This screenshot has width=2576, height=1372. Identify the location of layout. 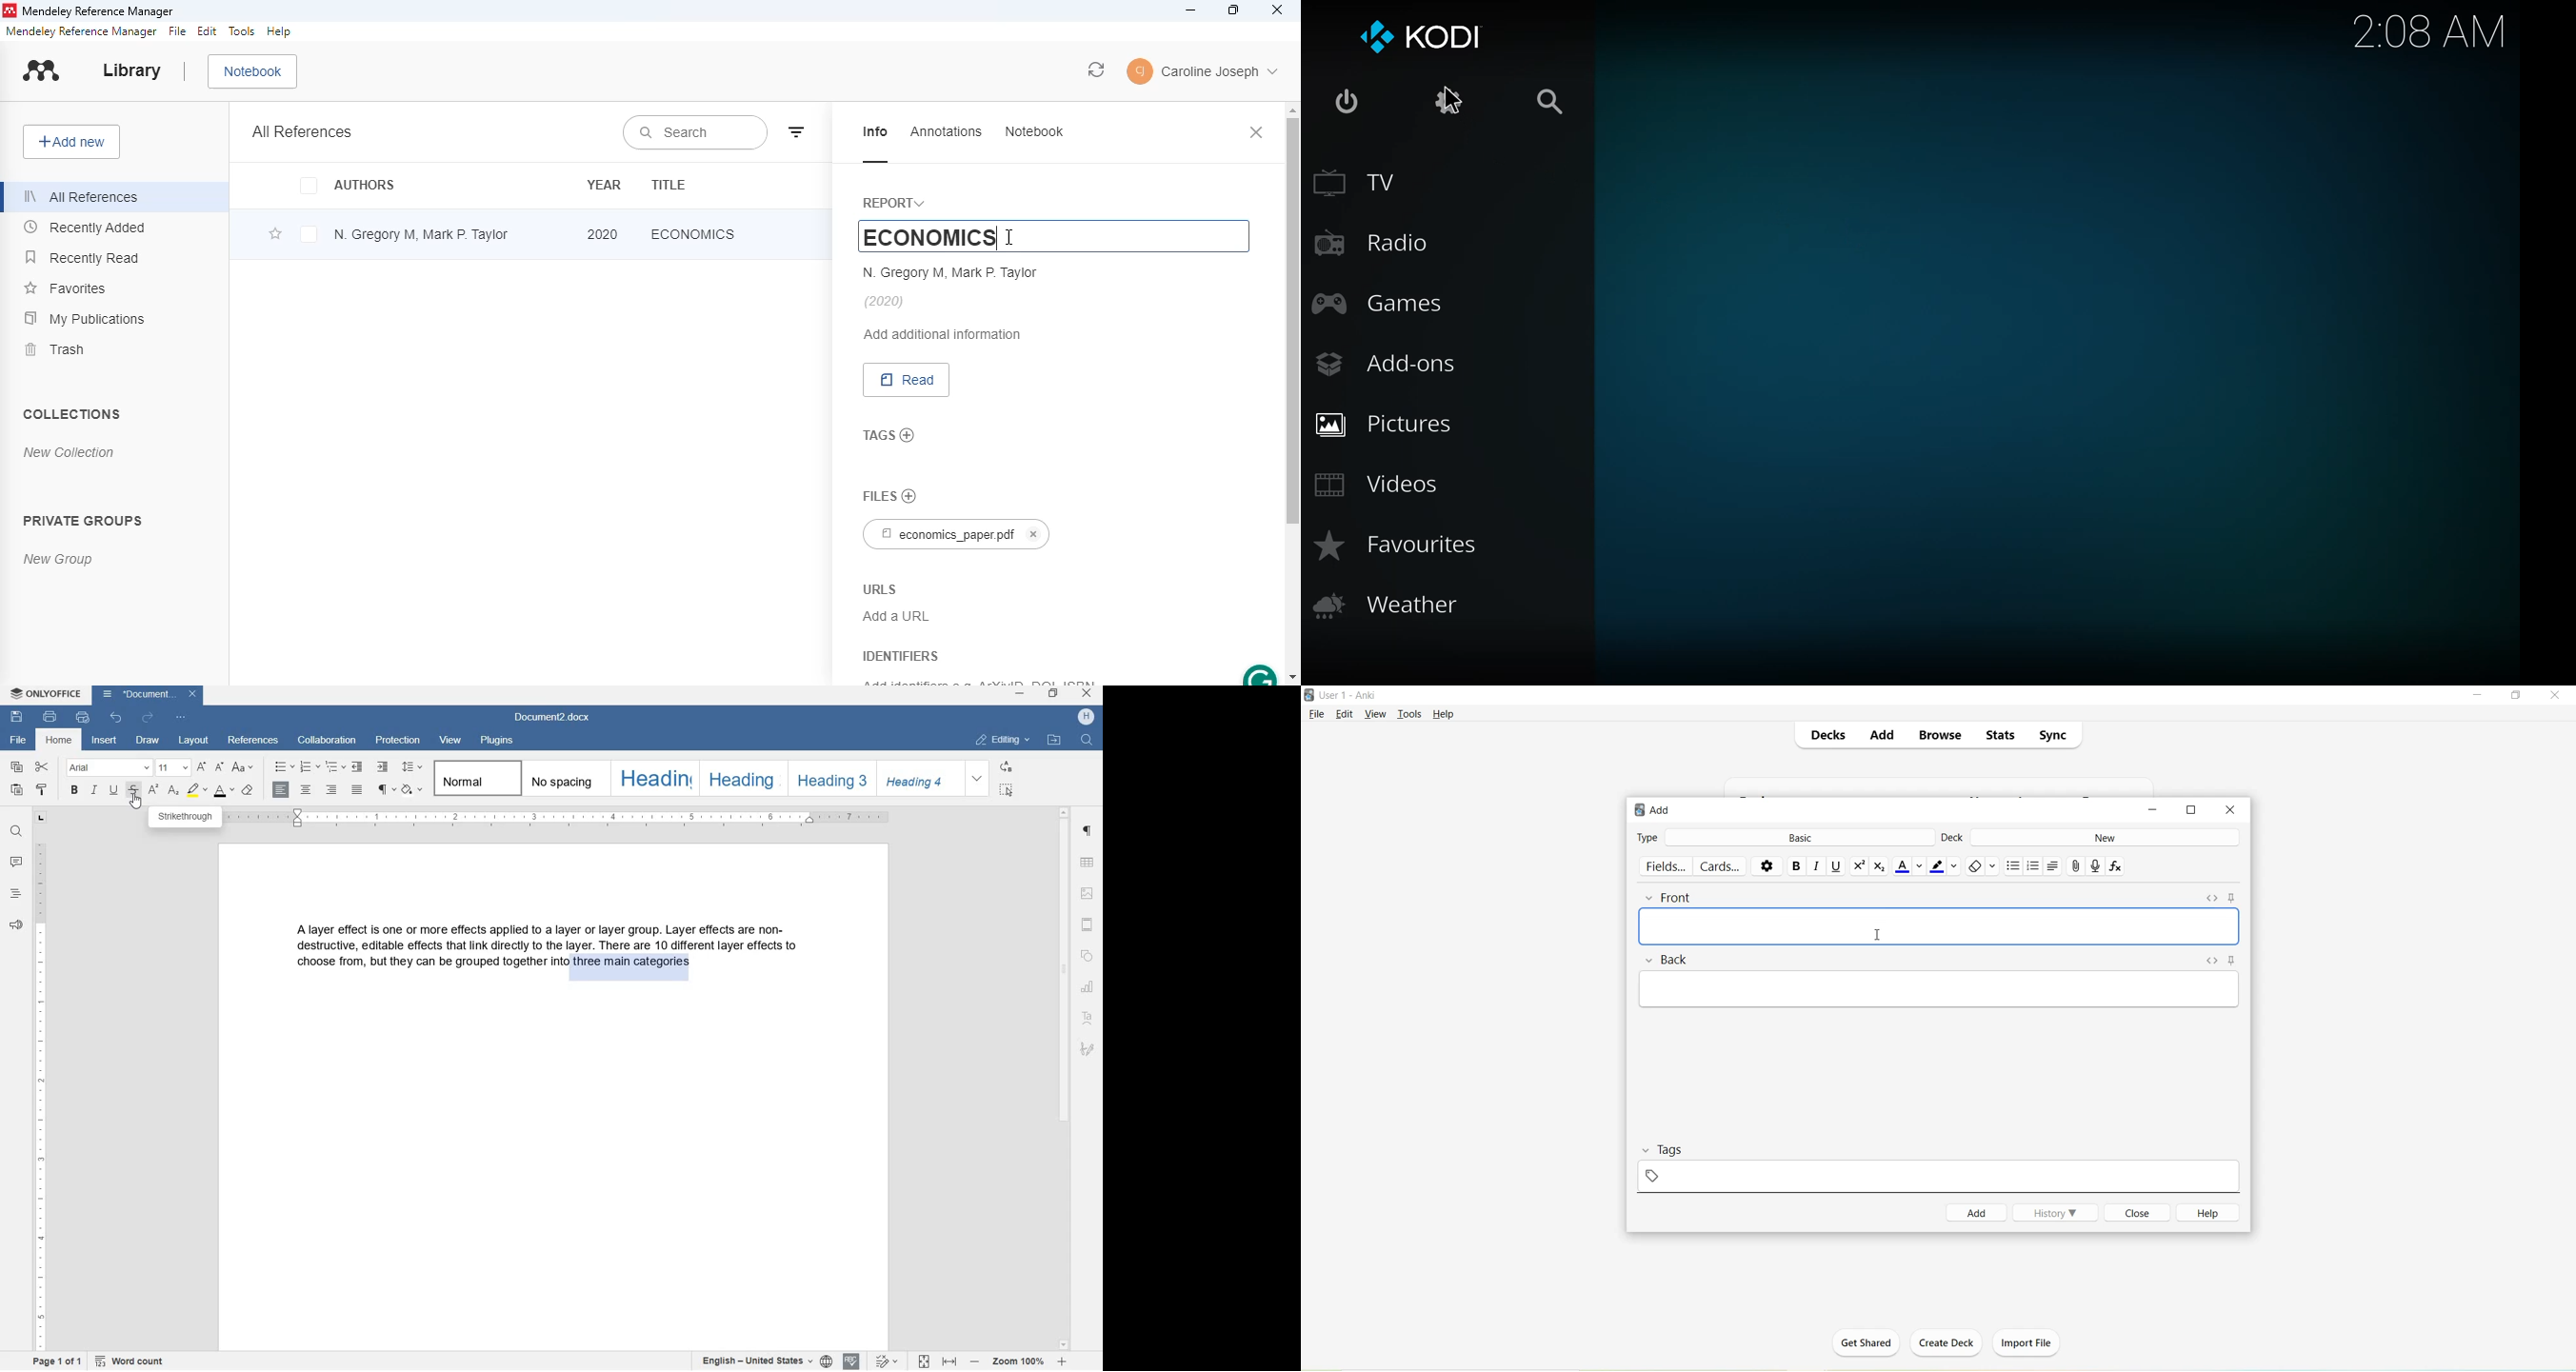
(196, 741).